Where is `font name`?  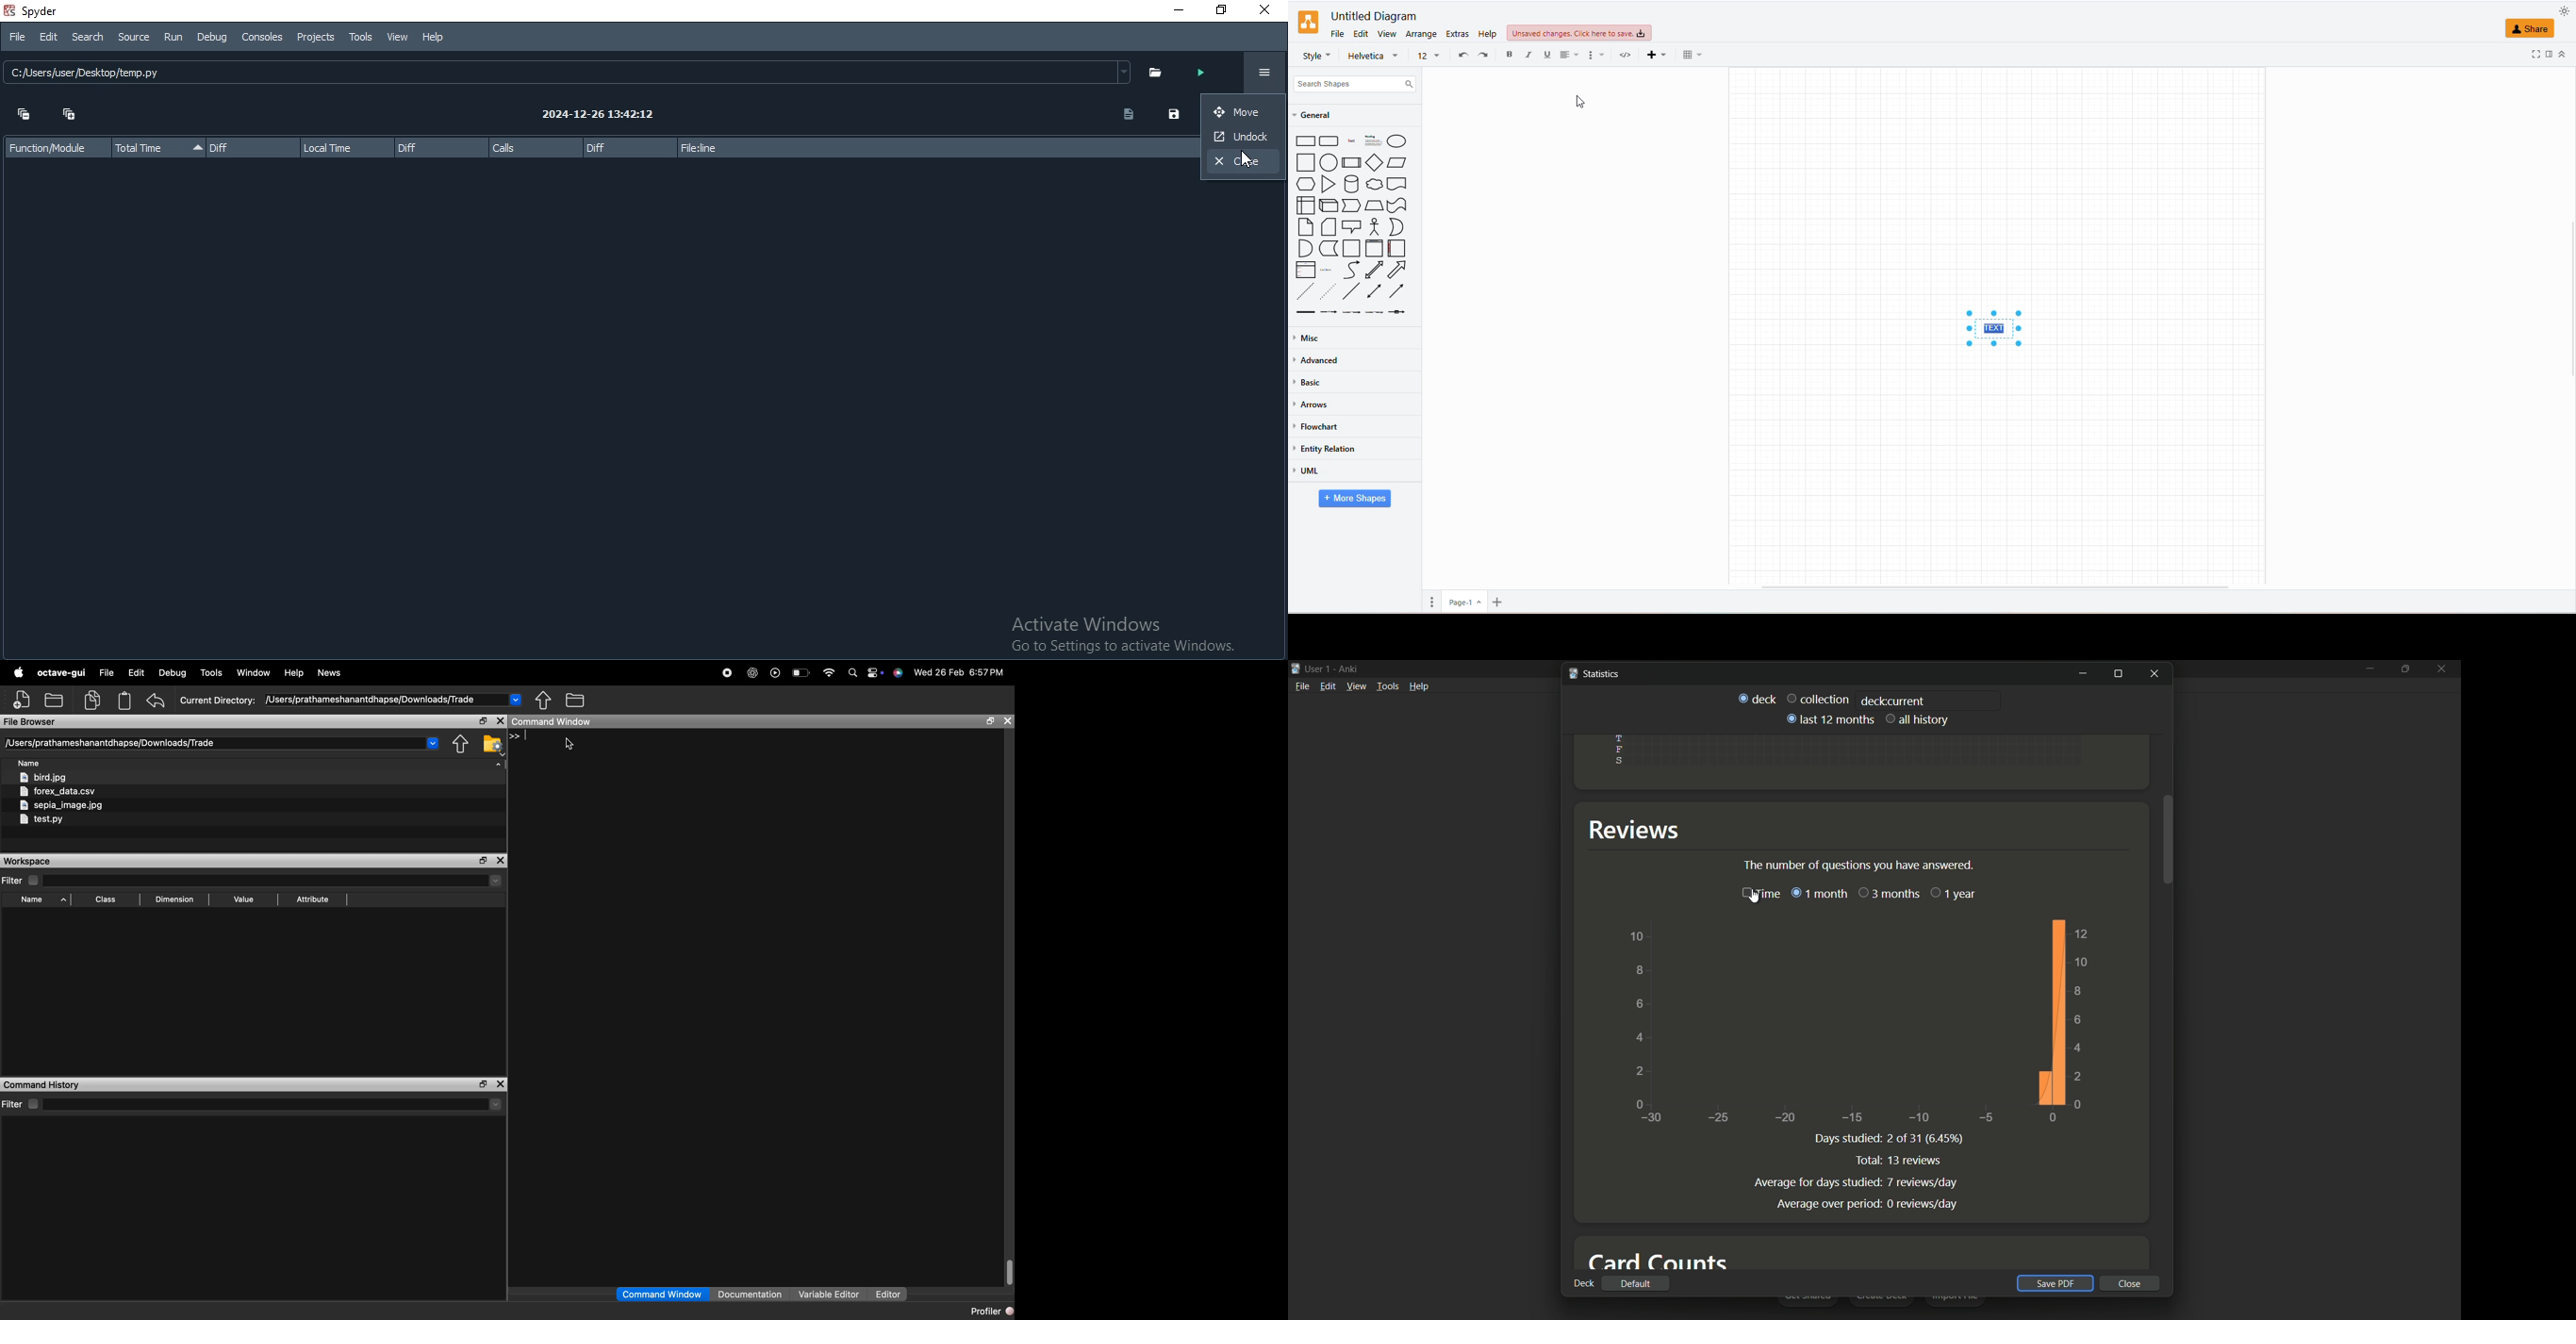
font name is located at coordinates (1375, 55).